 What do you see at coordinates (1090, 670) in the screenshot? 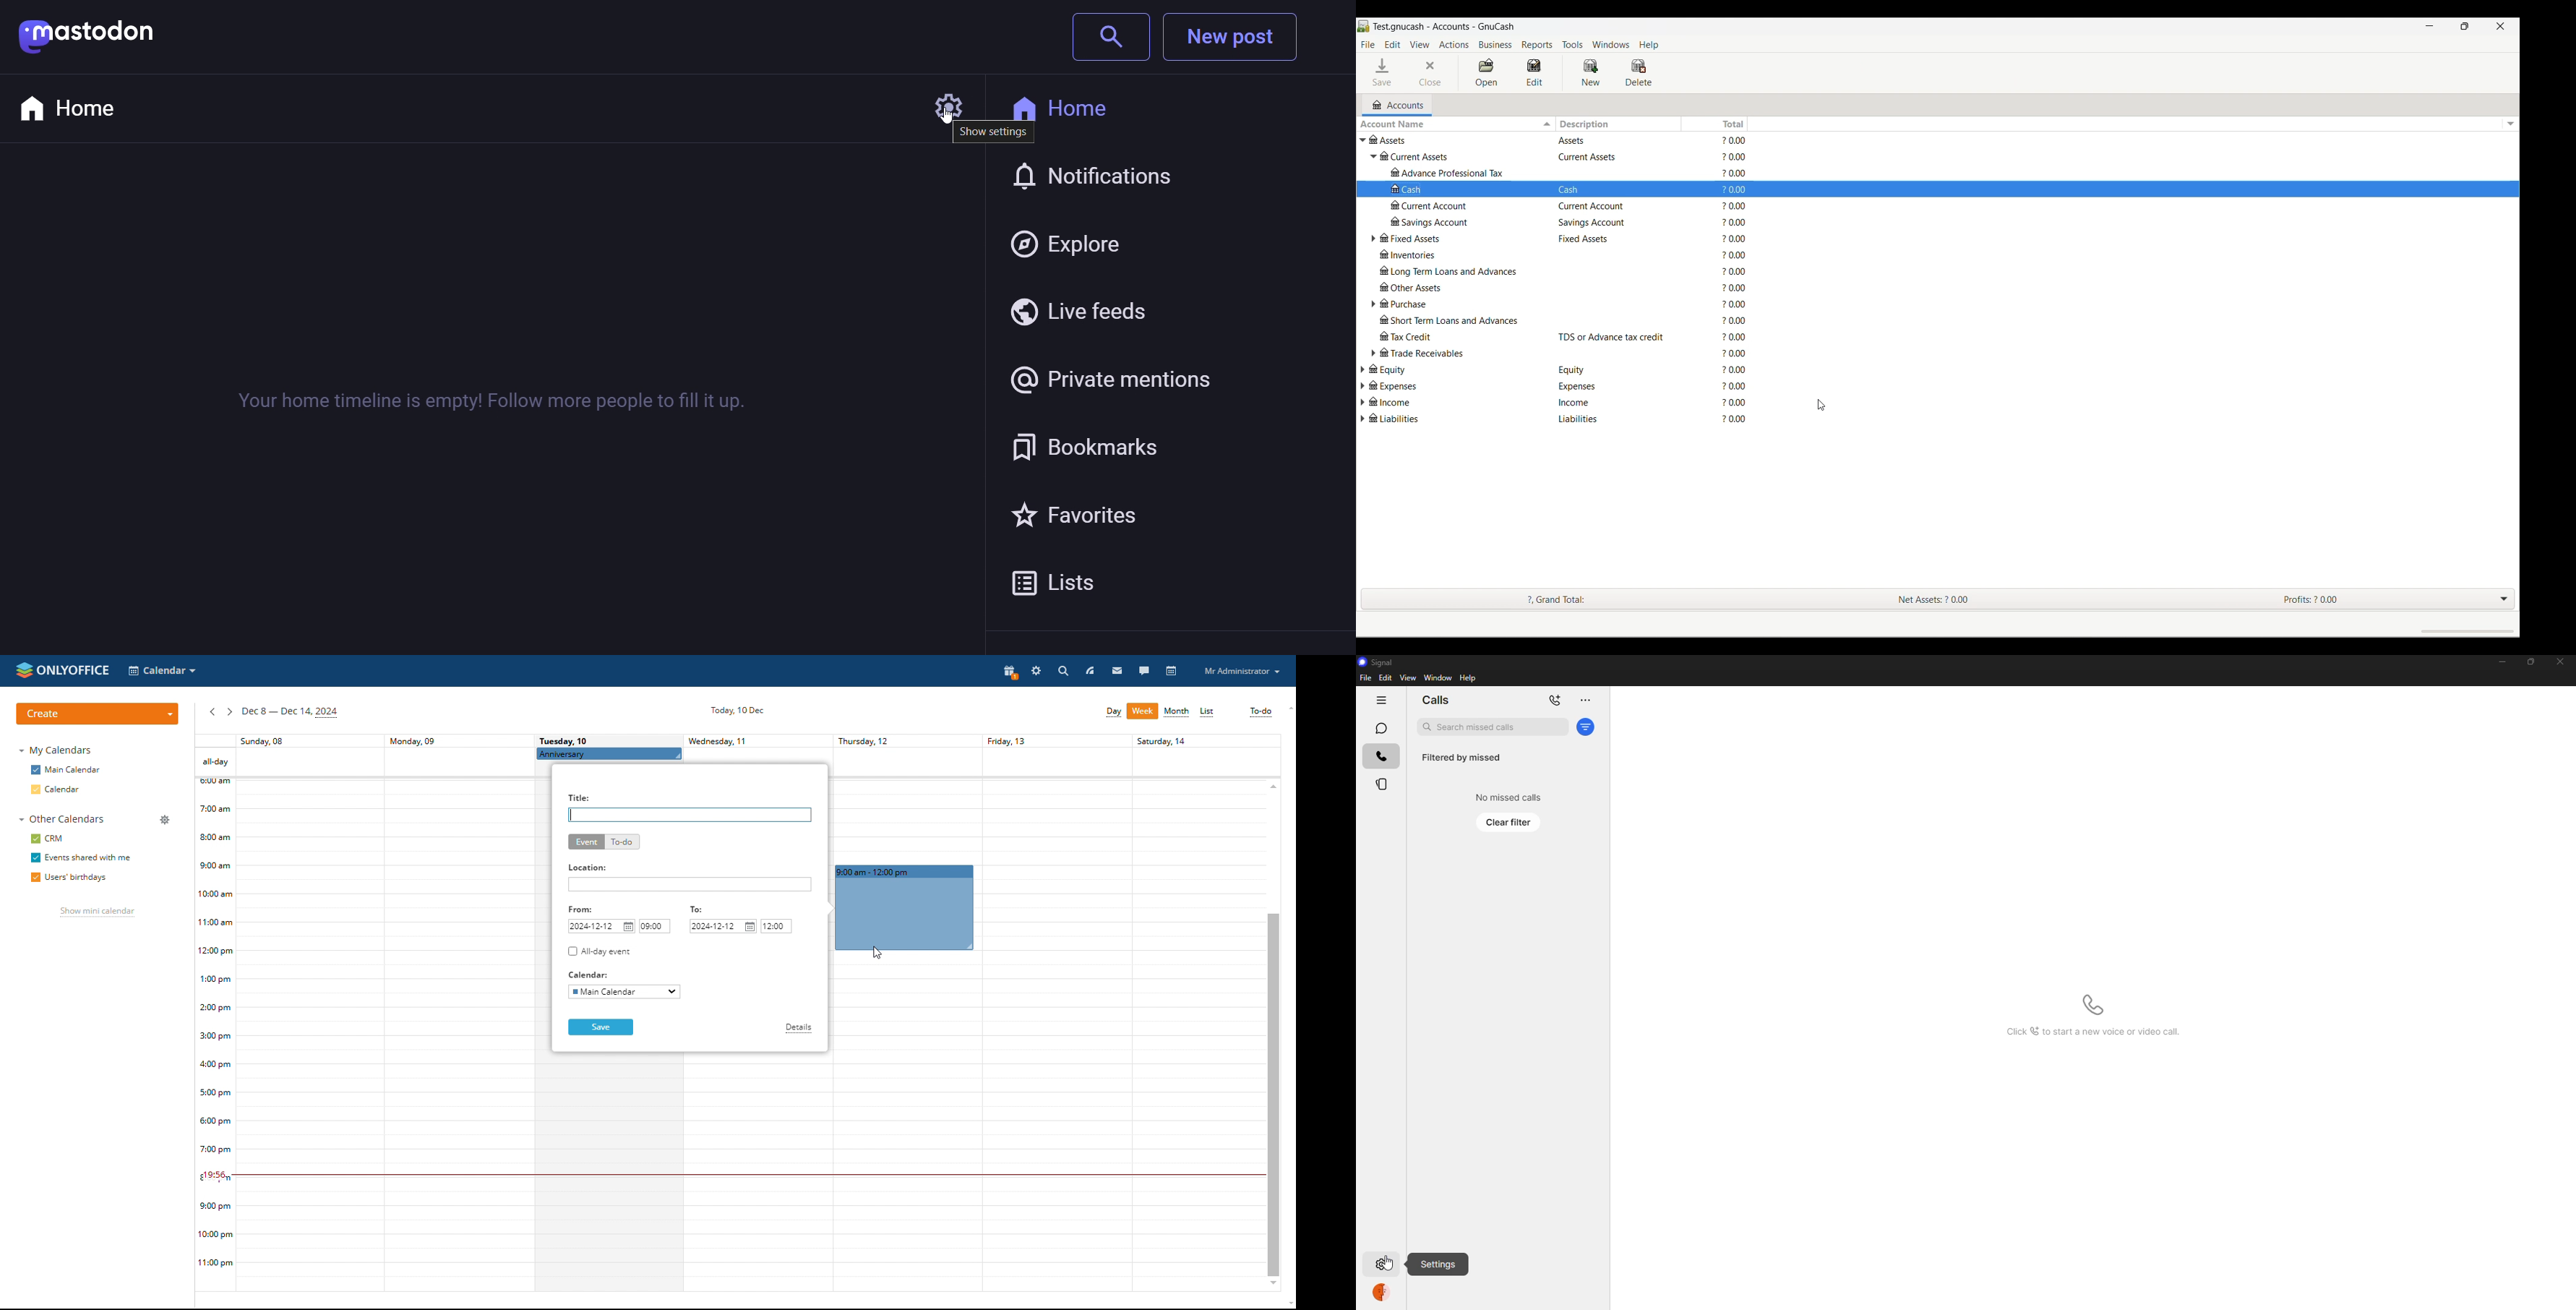
I see `feed` at bounding box center [1090, 670].